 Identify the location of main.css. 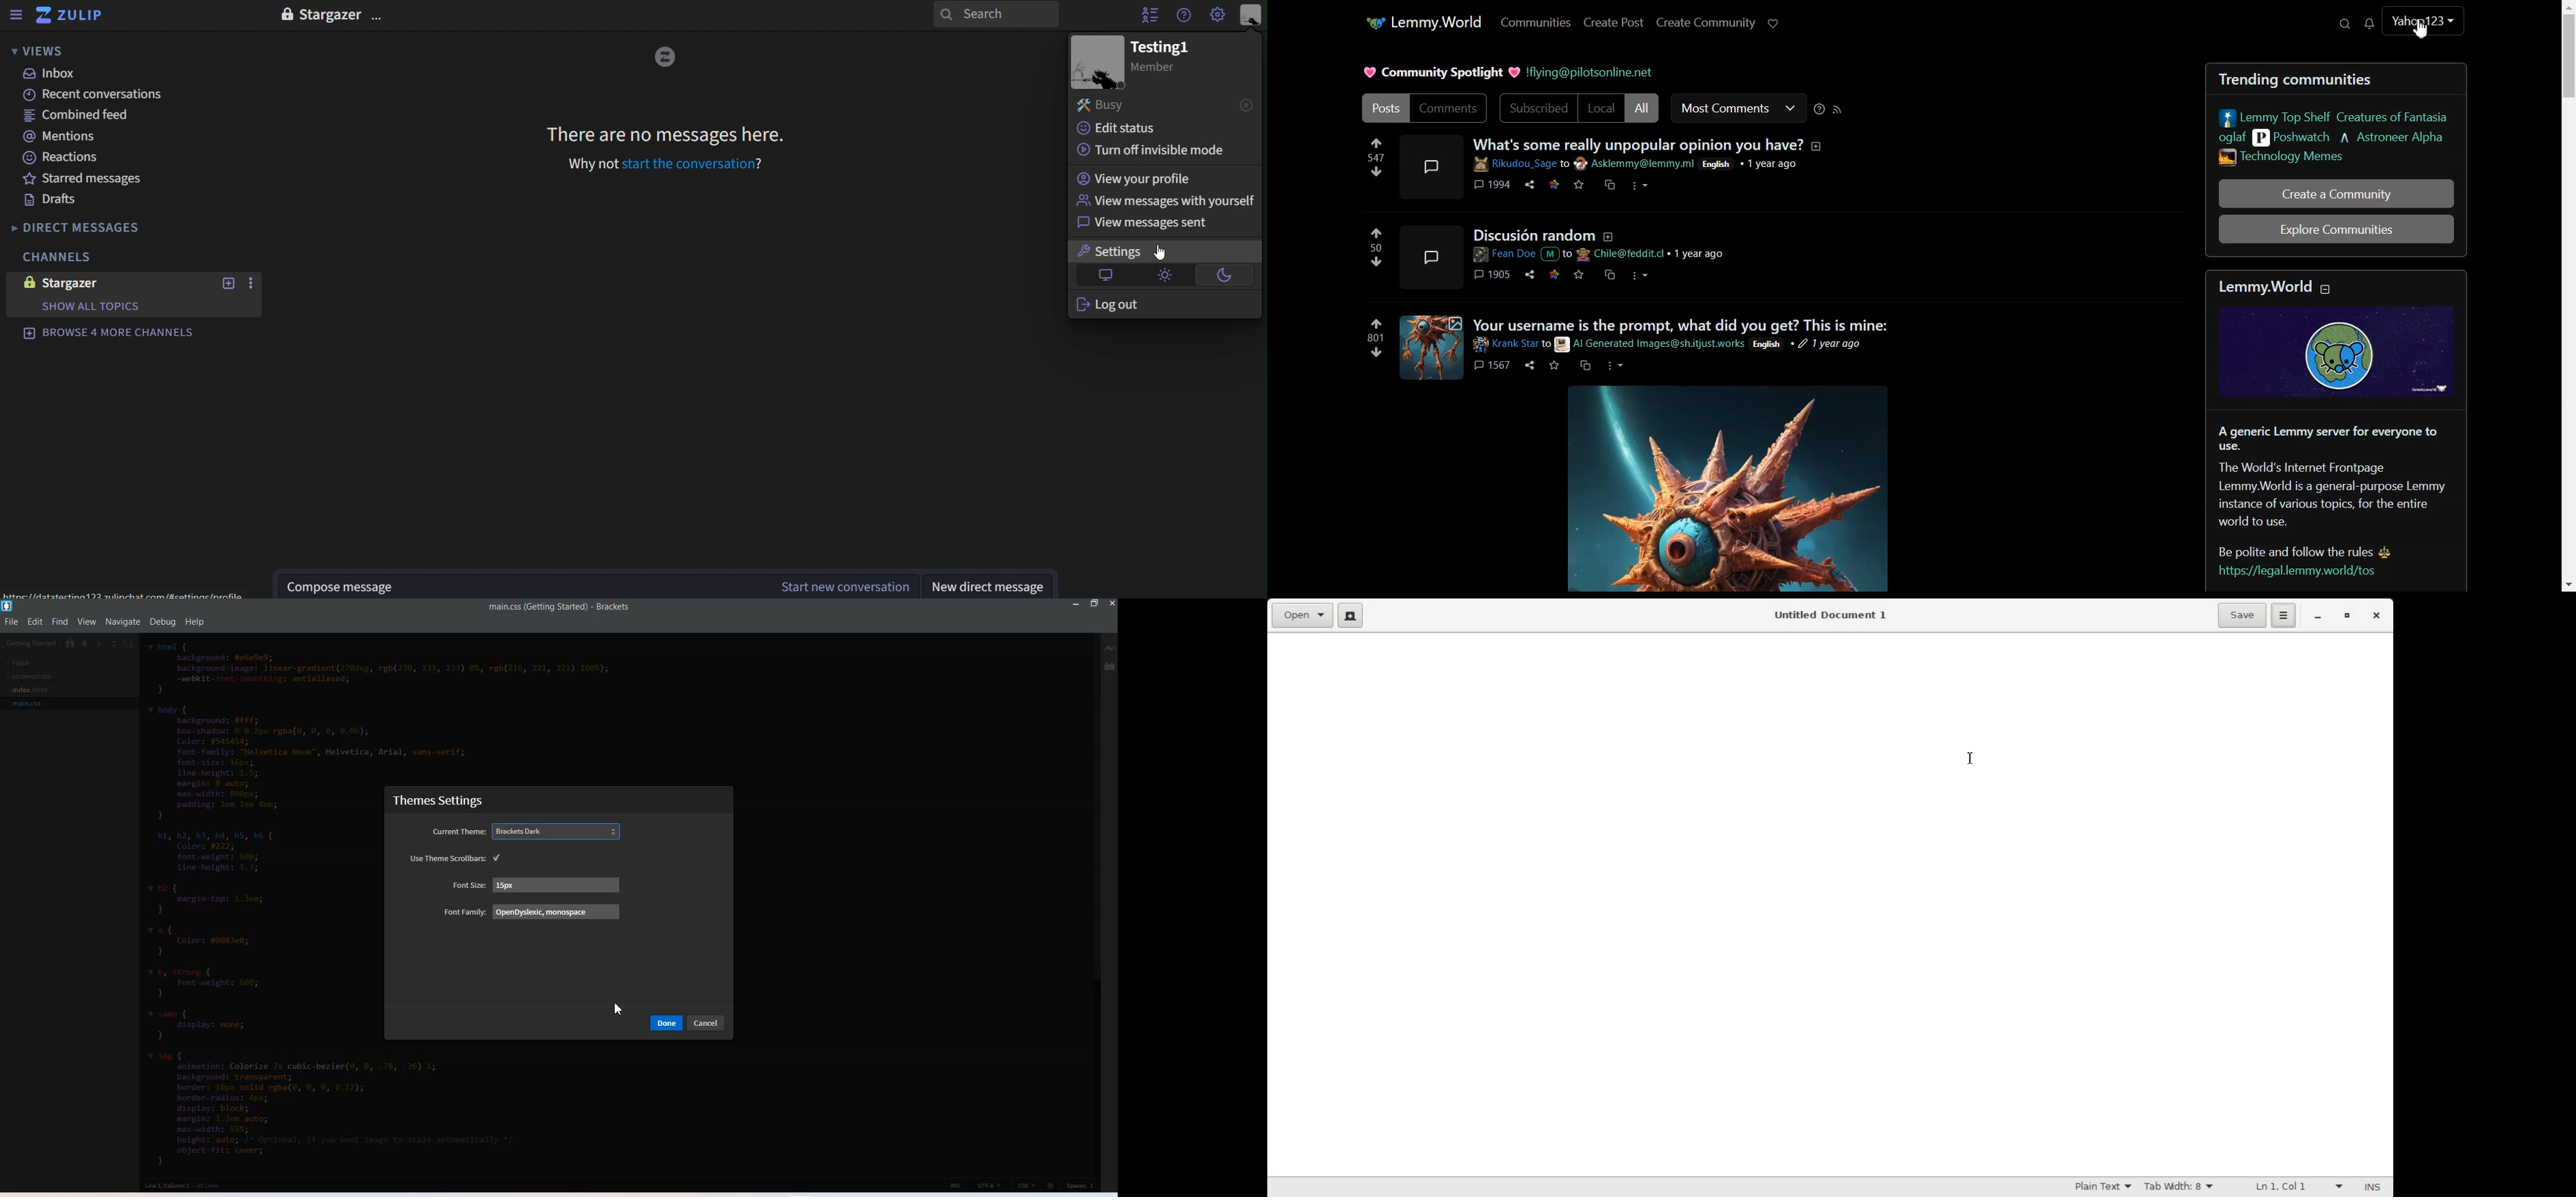
(32, 703).